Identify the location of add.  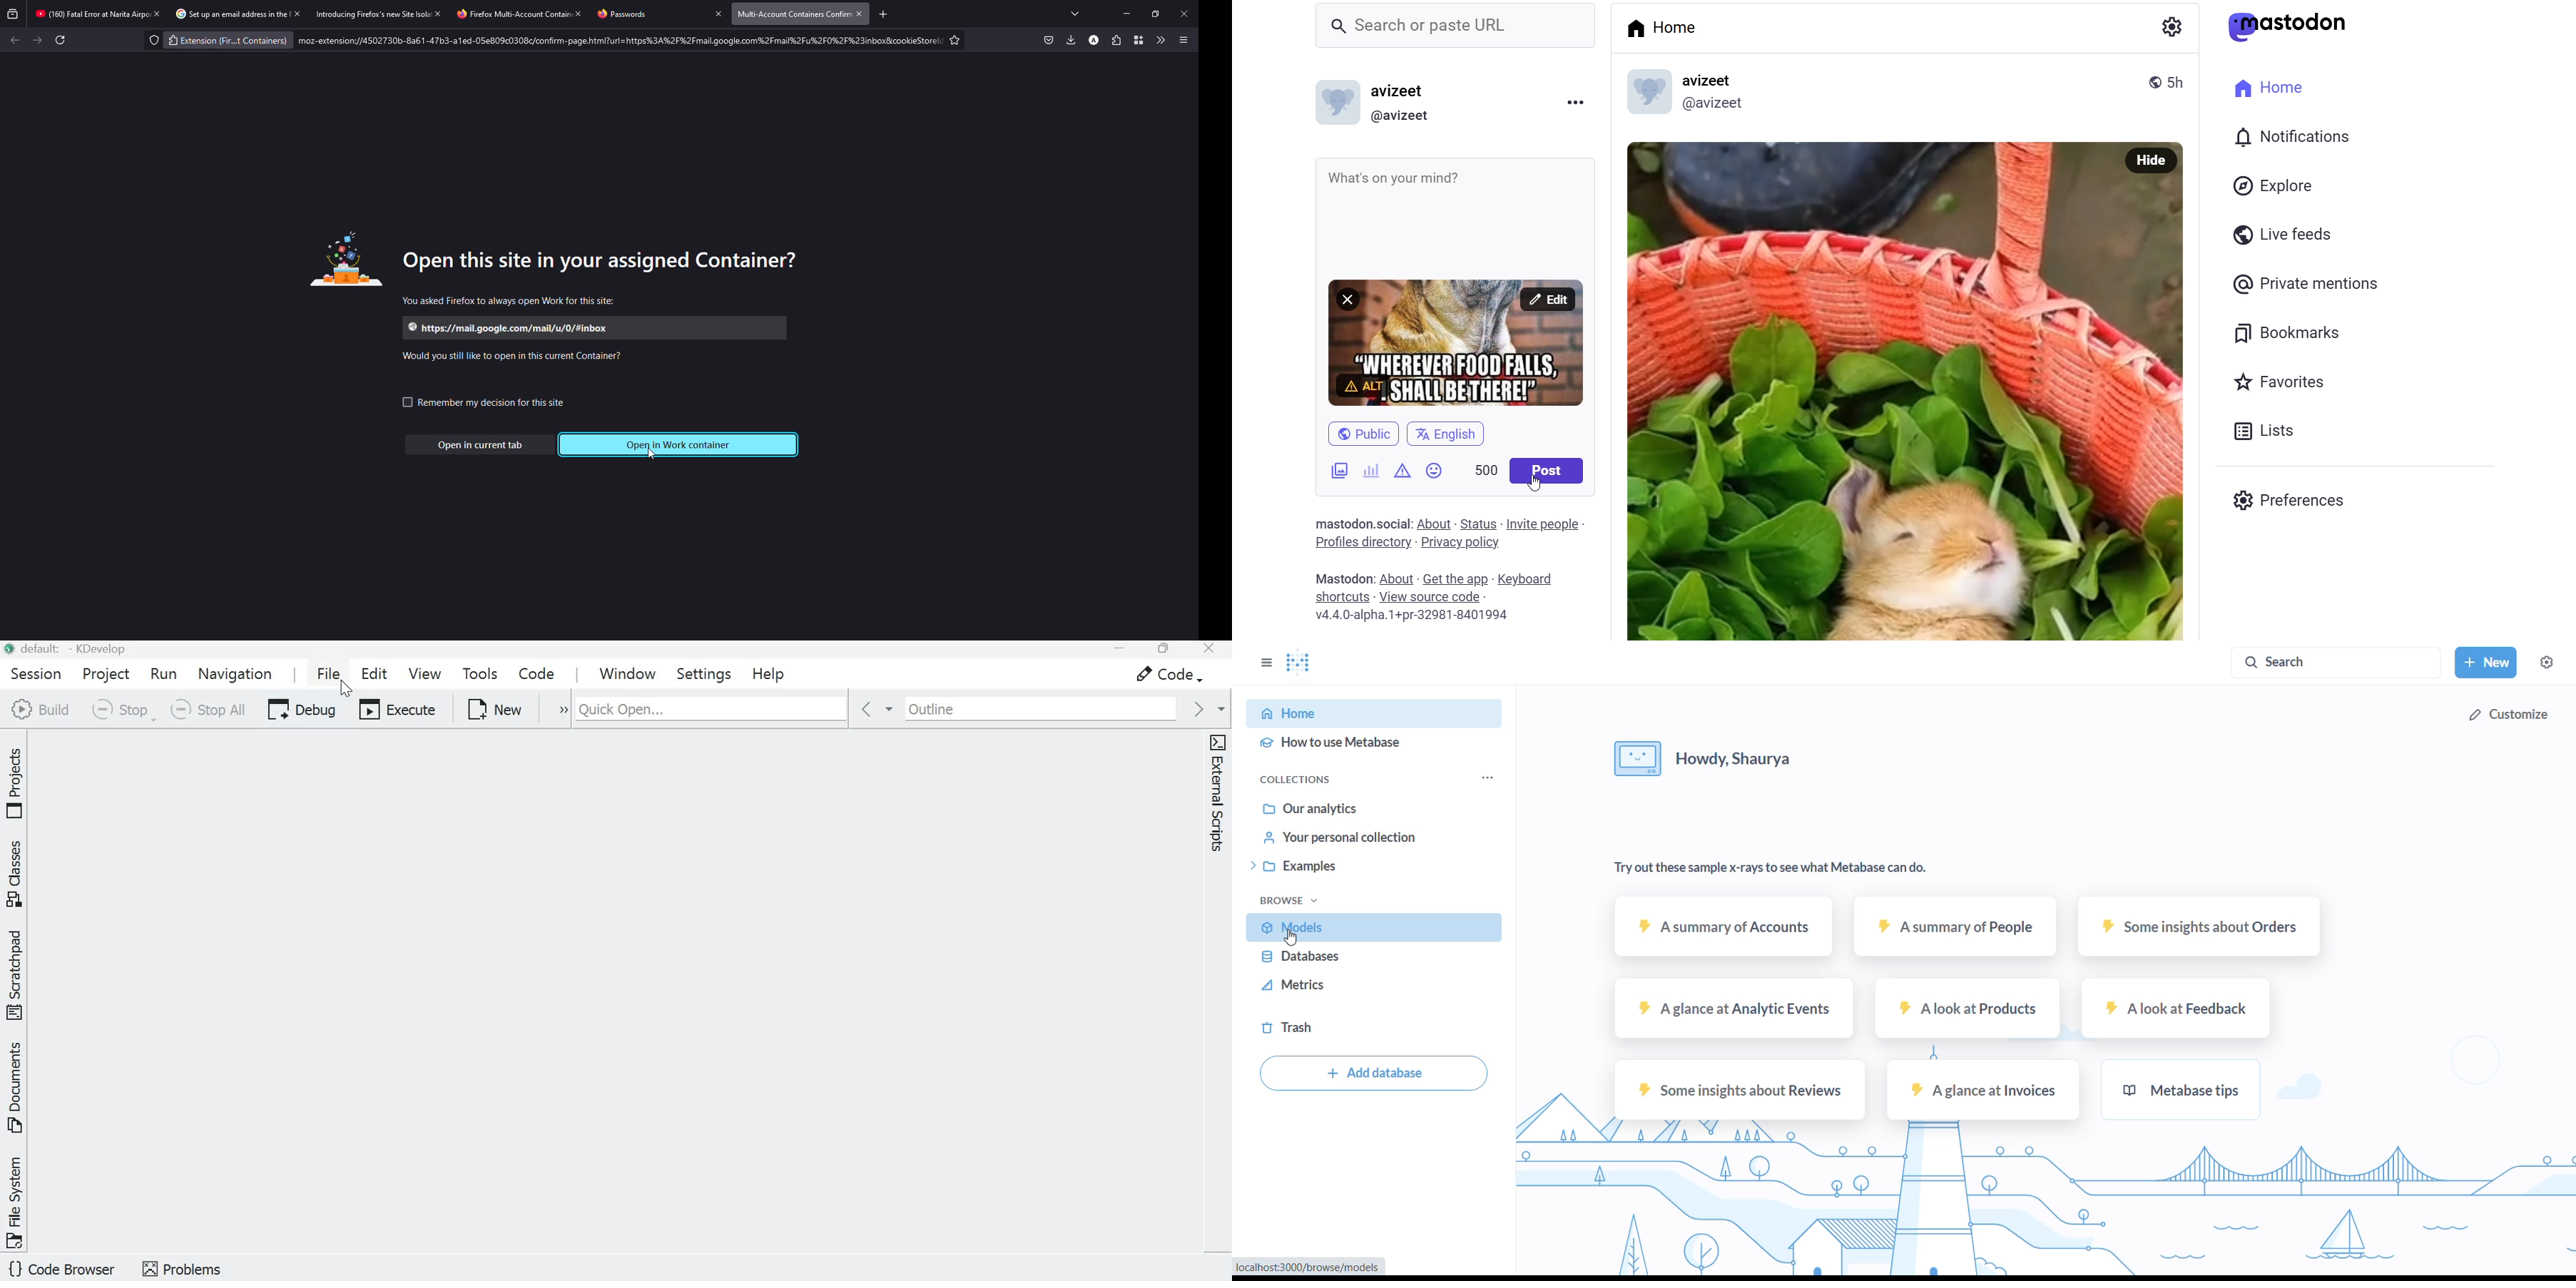
(881, 14).